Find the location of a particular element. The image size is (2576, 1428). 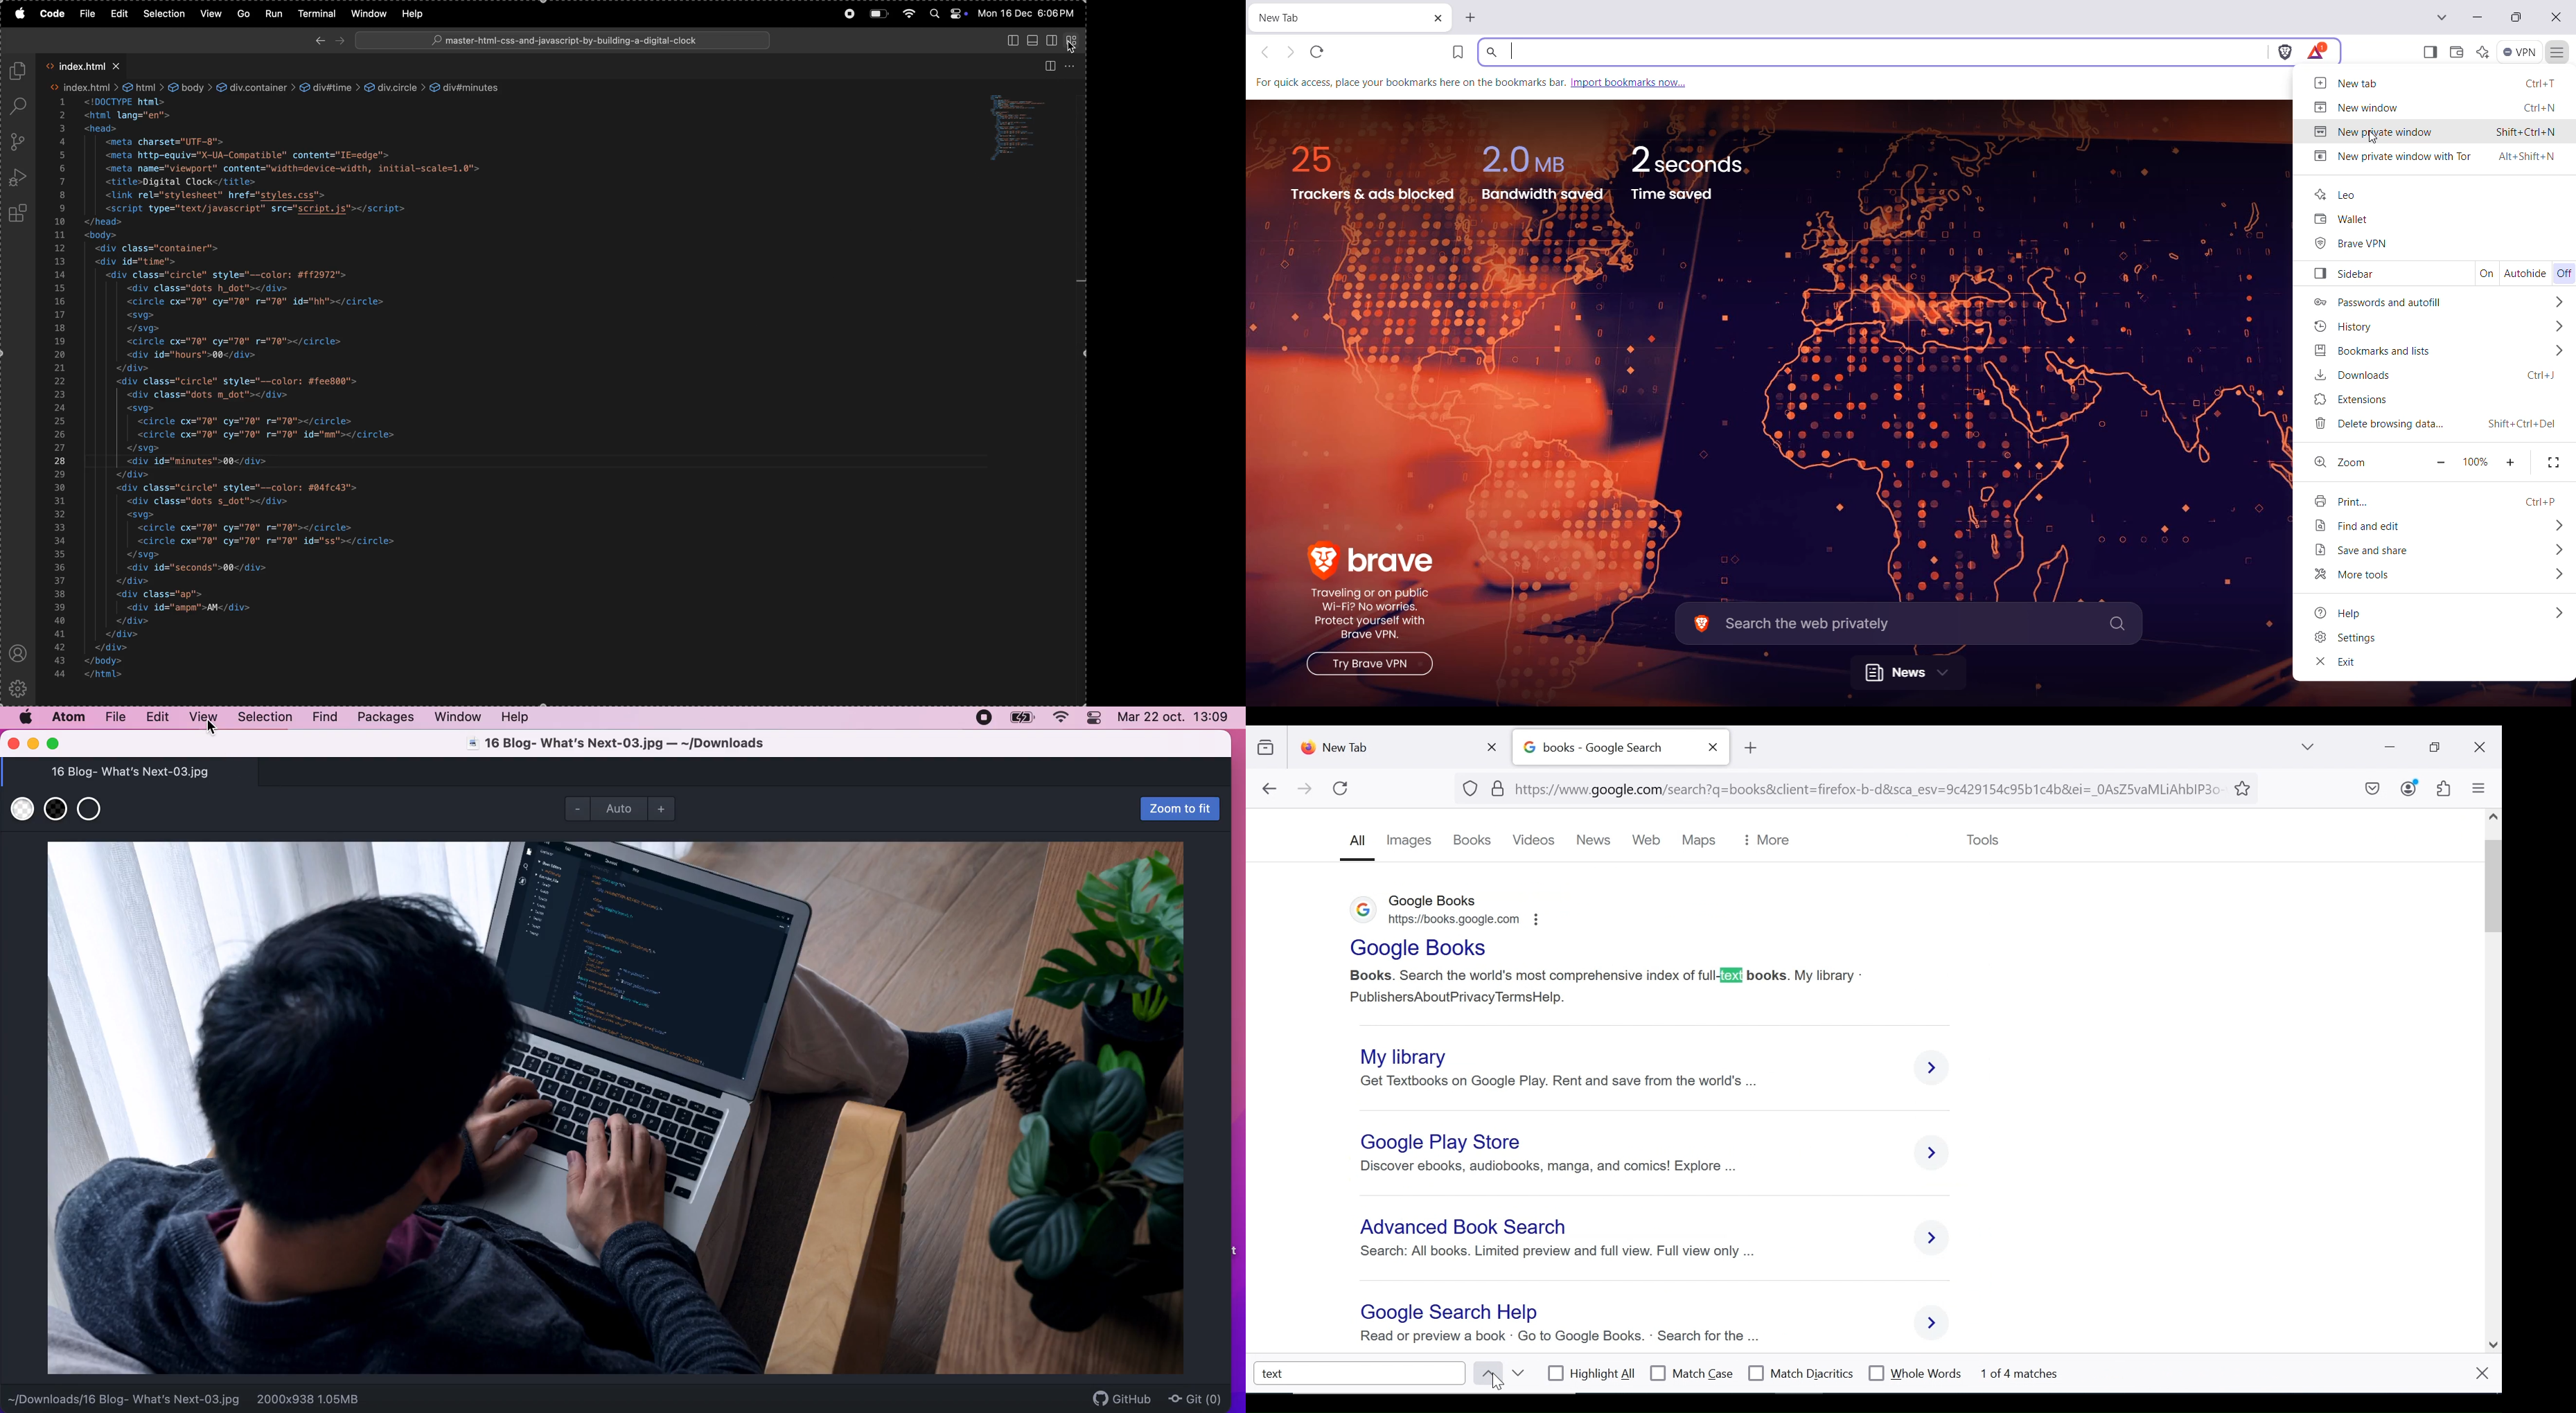

atom is located at coordinates (69, 718).